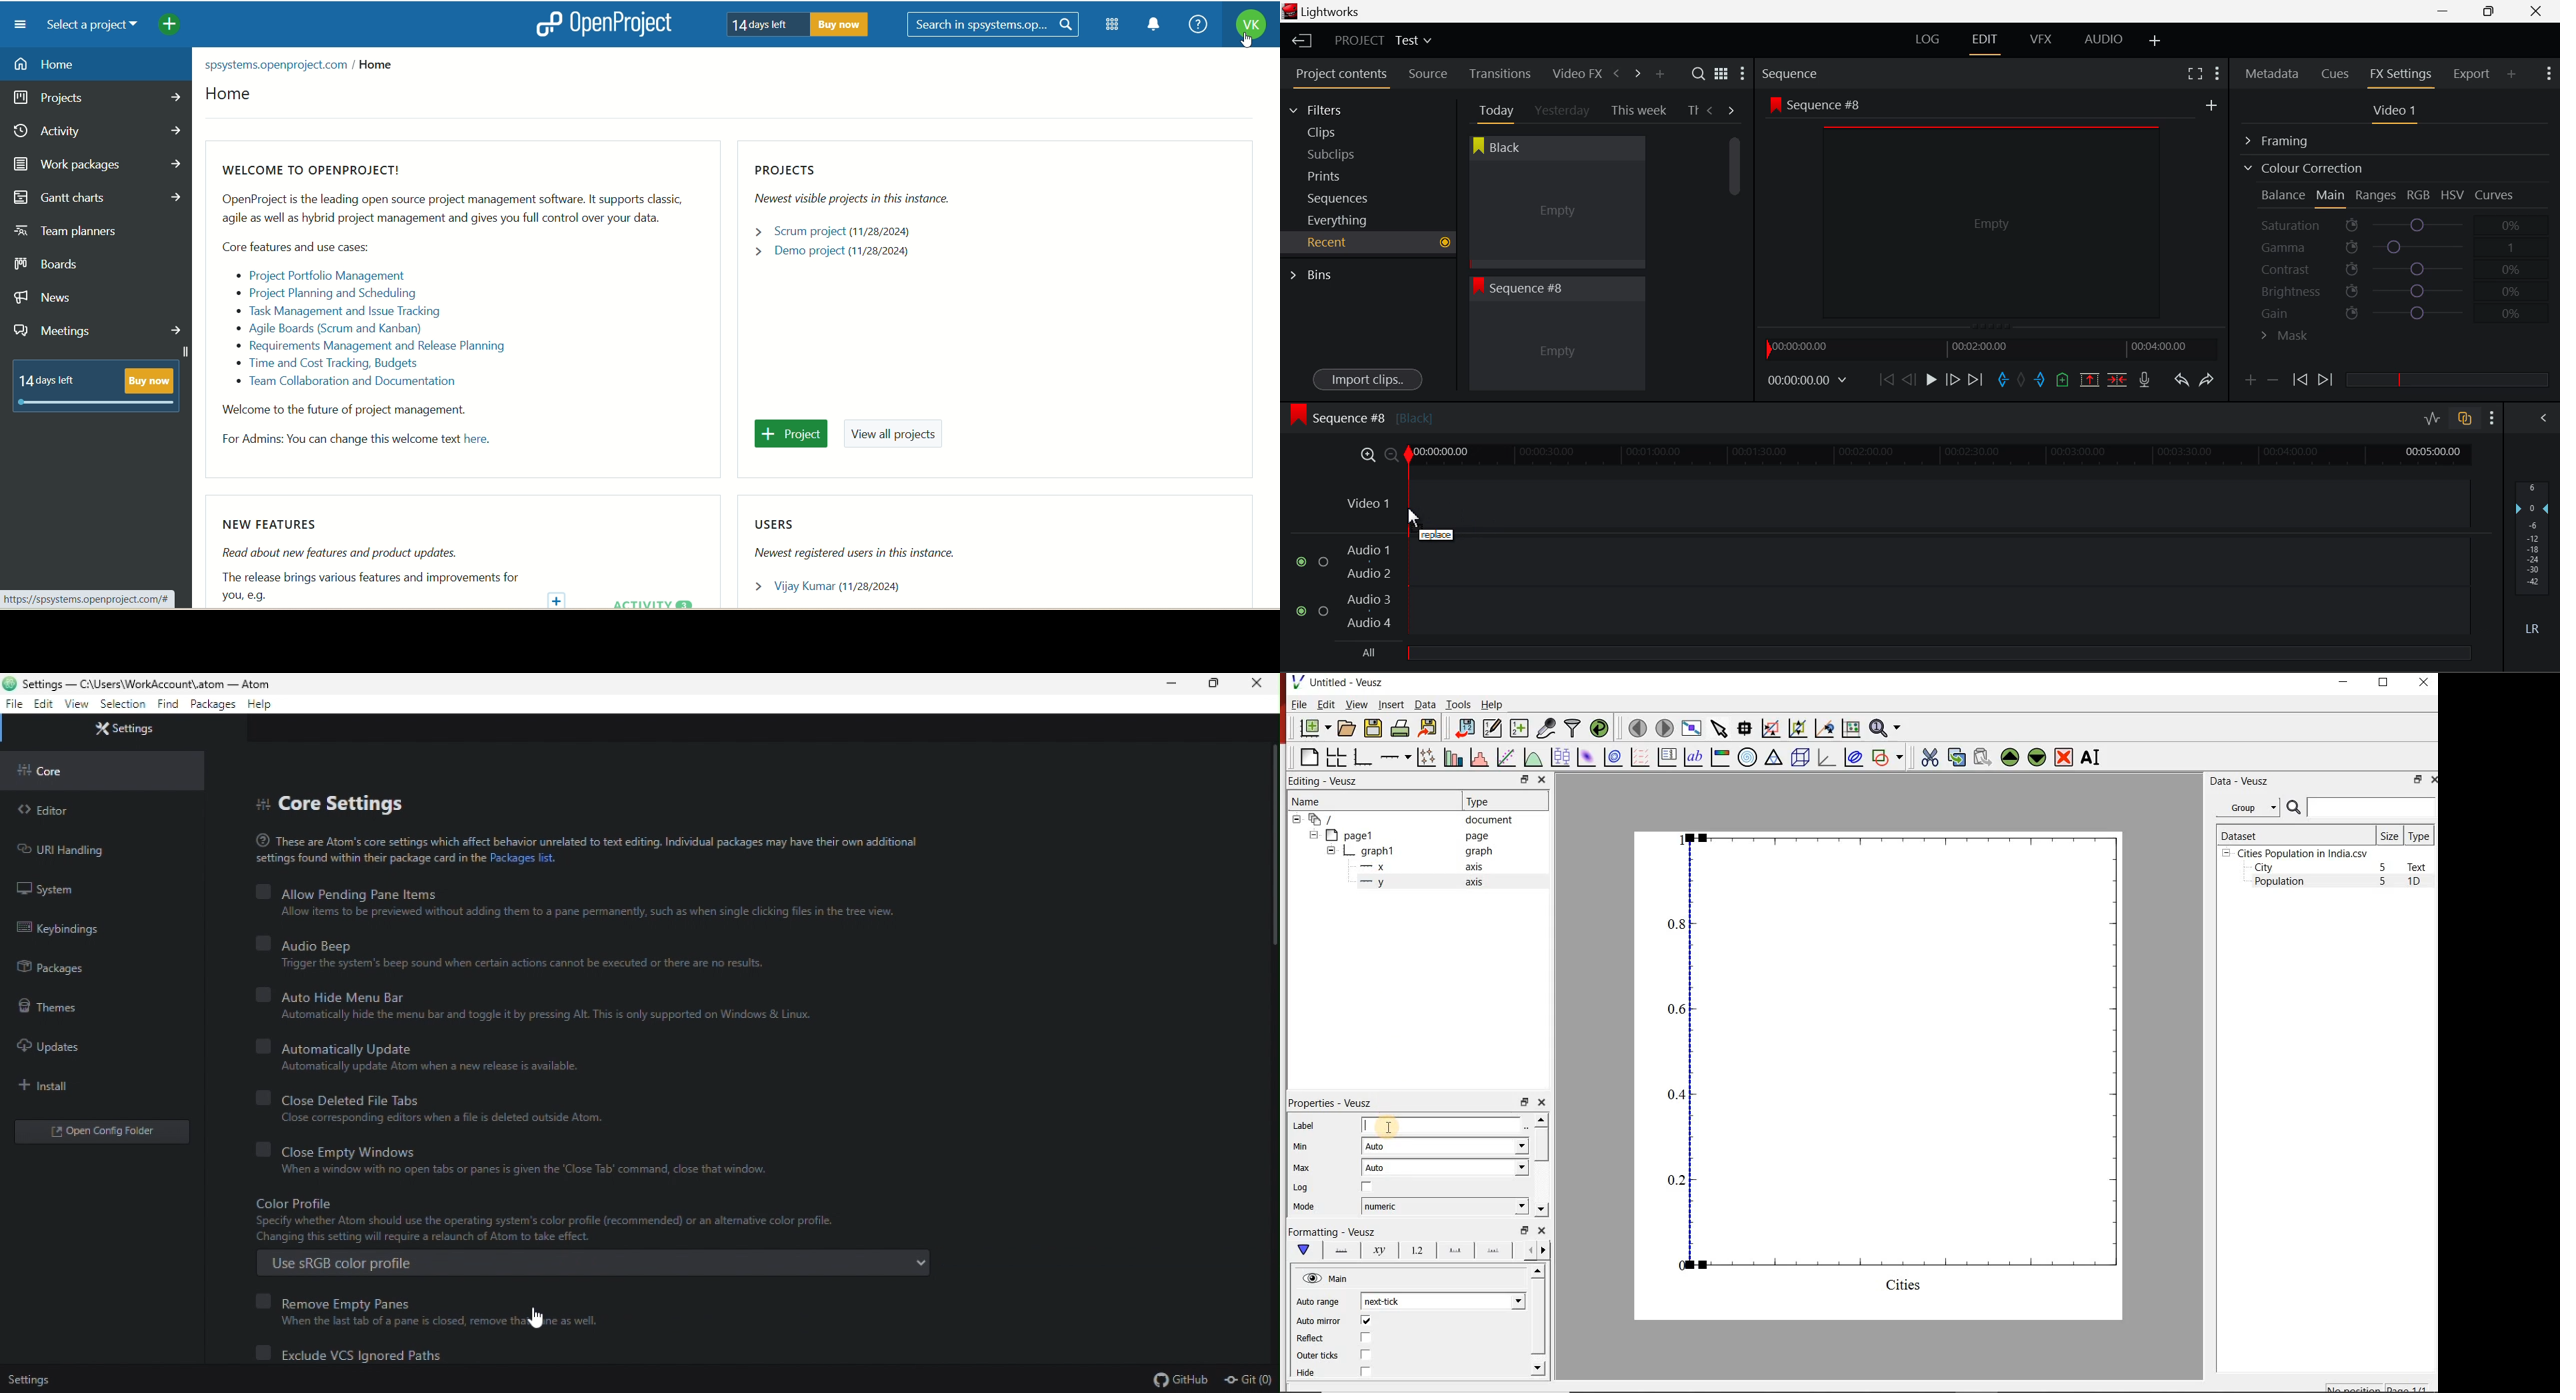 This screenshot has width=2576, height=1400. I want to click on Scroll Bar, so click(1735, 253).